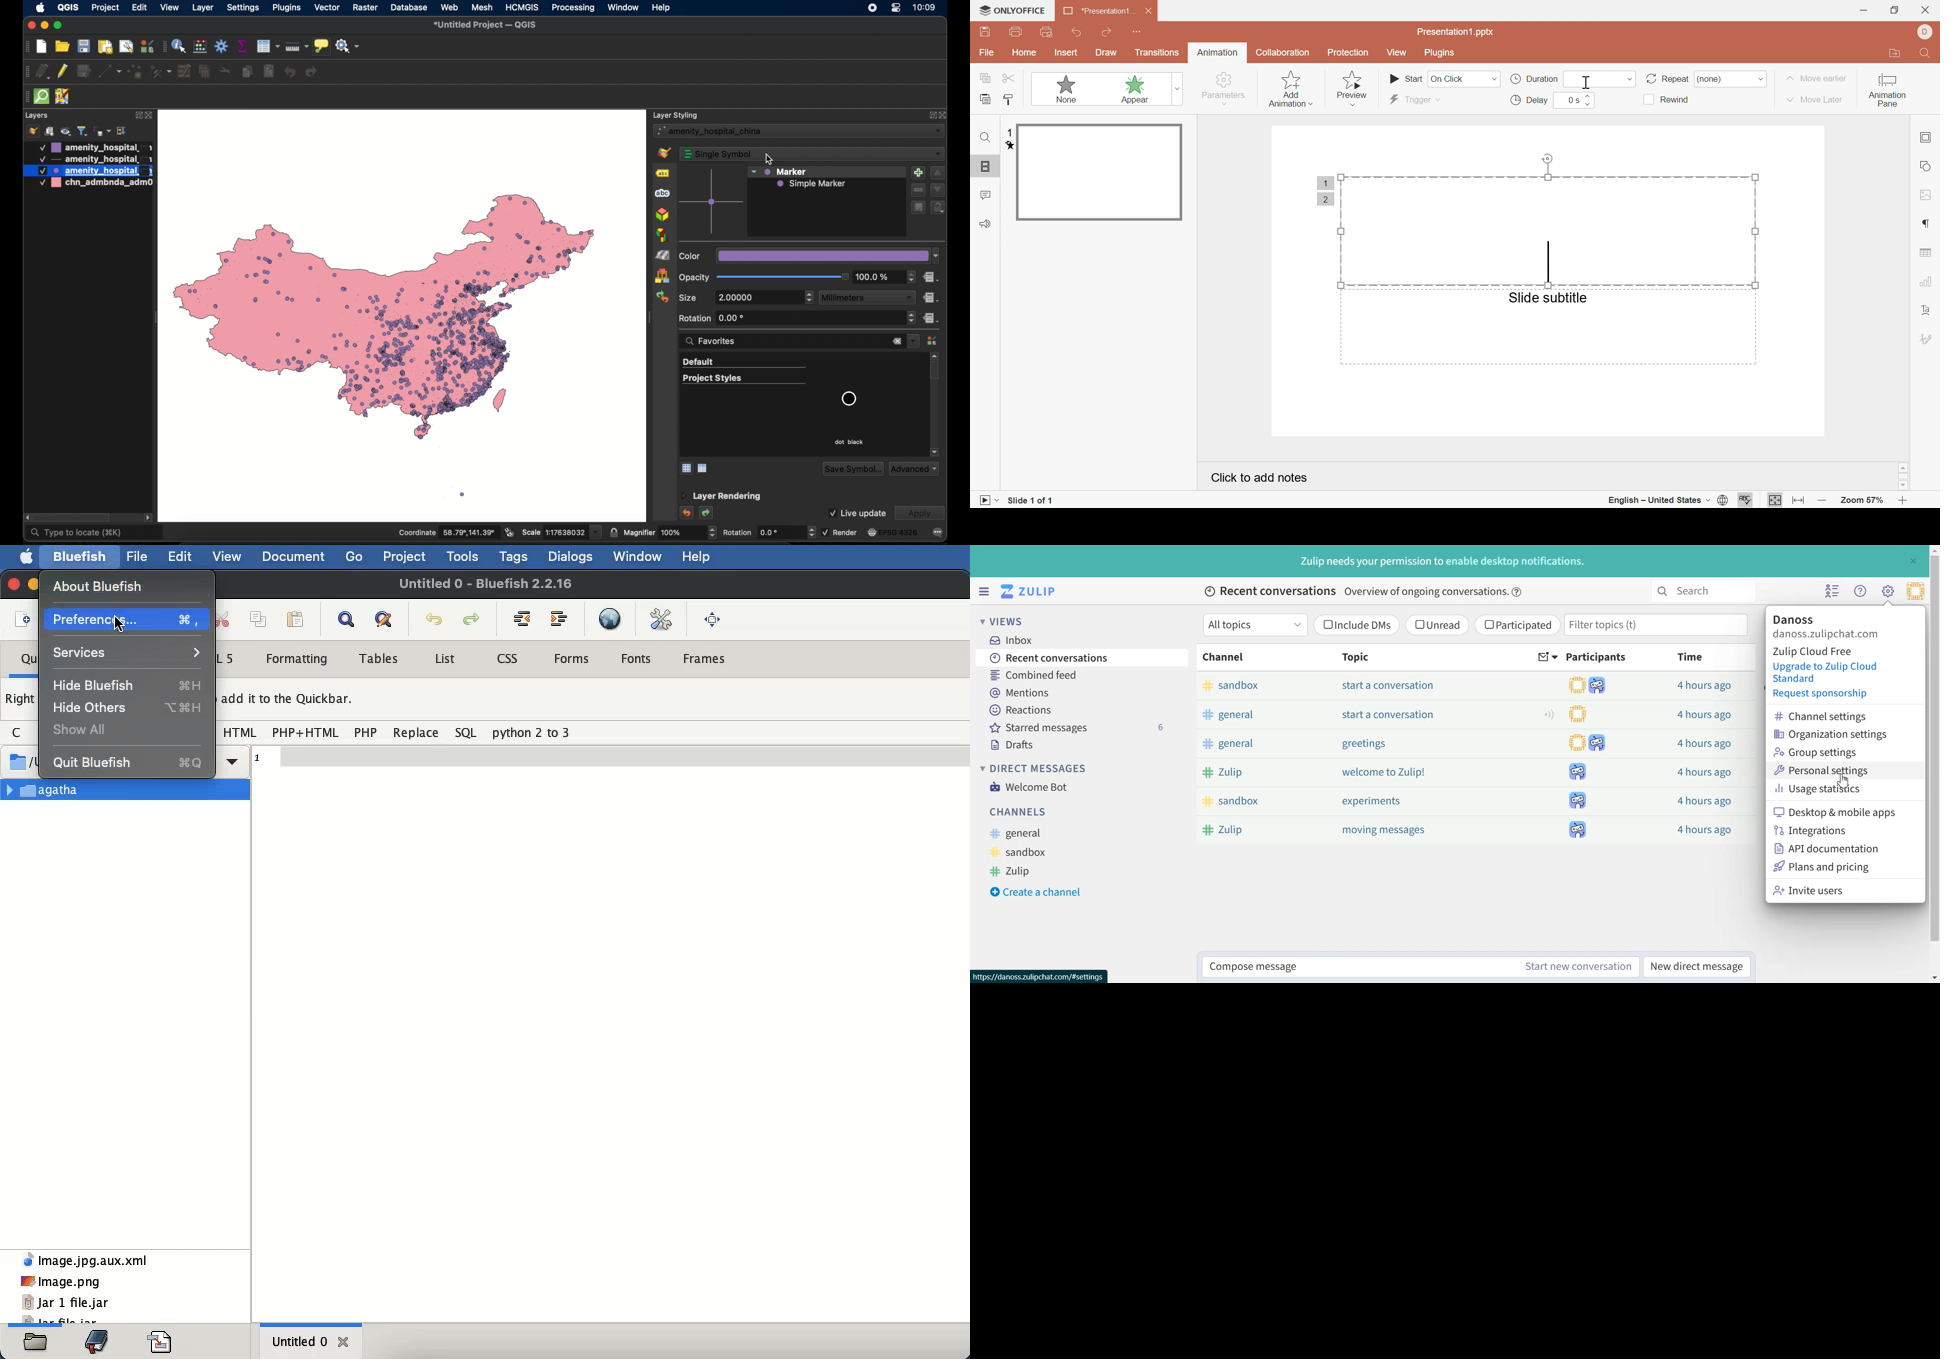 The height and width of the screenshot is (1372, 1960). I want to click on cut, so click(1009, 78).